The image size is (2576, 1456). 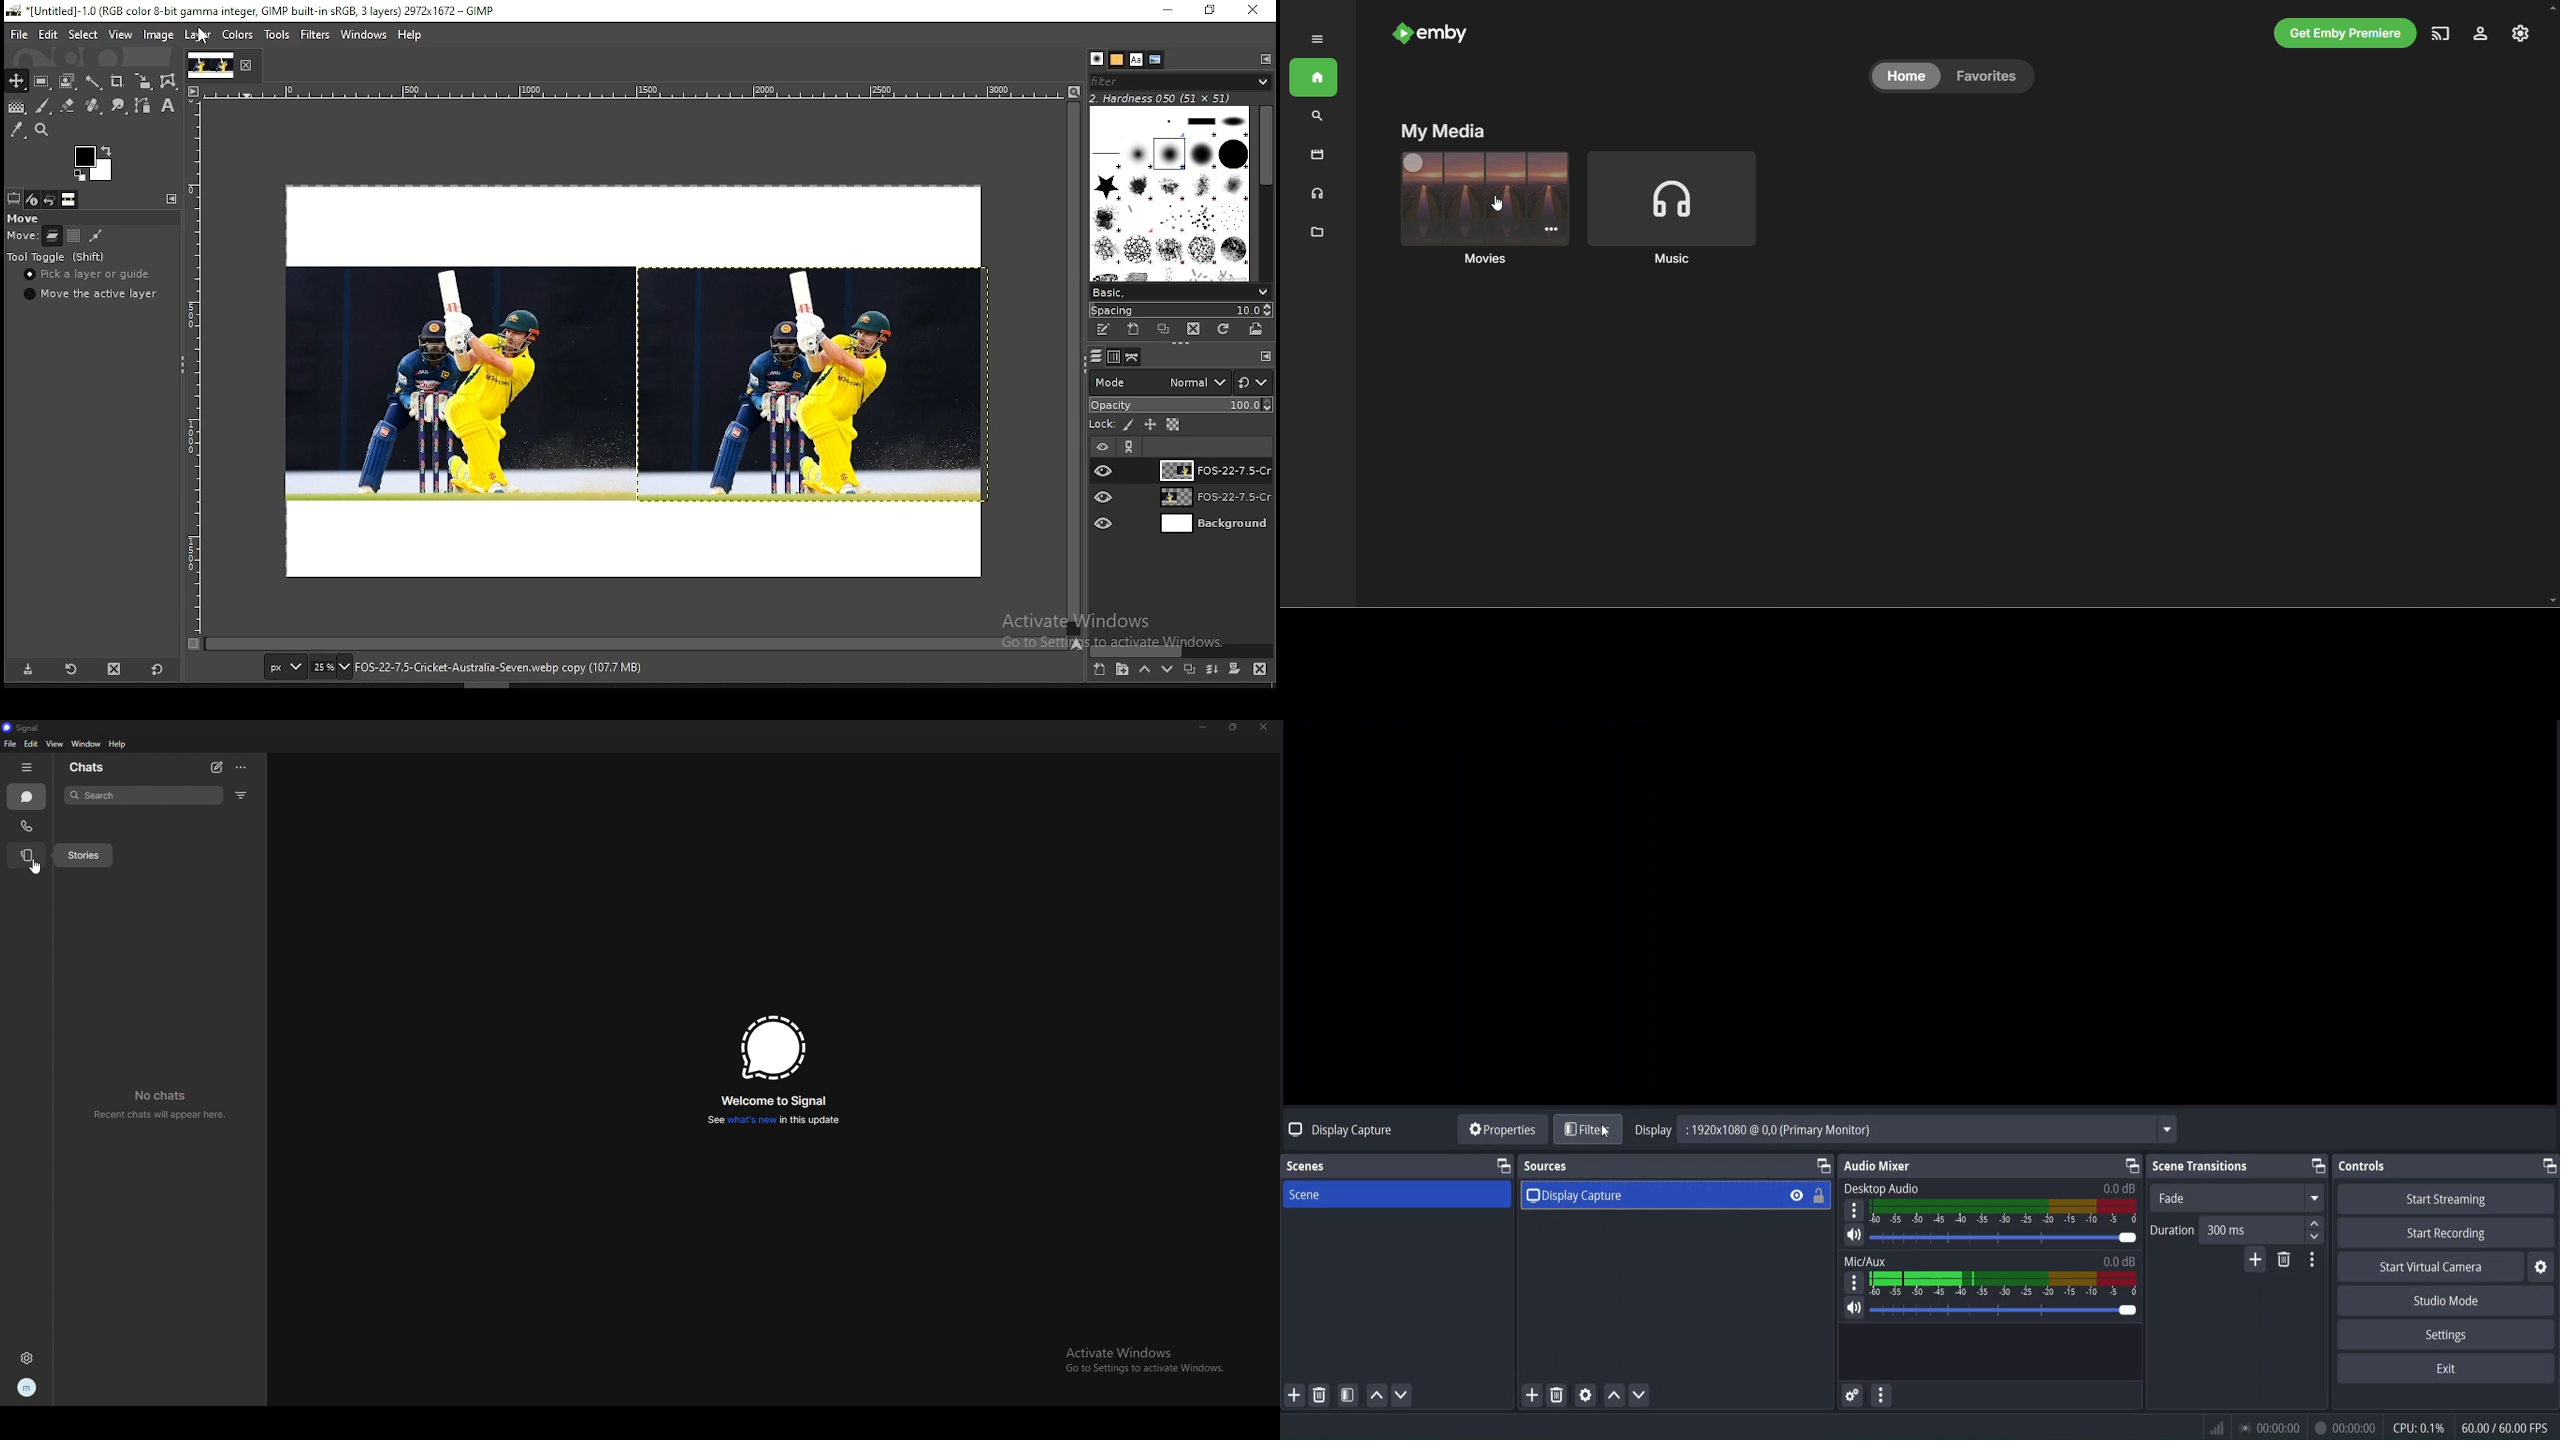 I want to click on move layer on step up, so click(x=1144, y=671).